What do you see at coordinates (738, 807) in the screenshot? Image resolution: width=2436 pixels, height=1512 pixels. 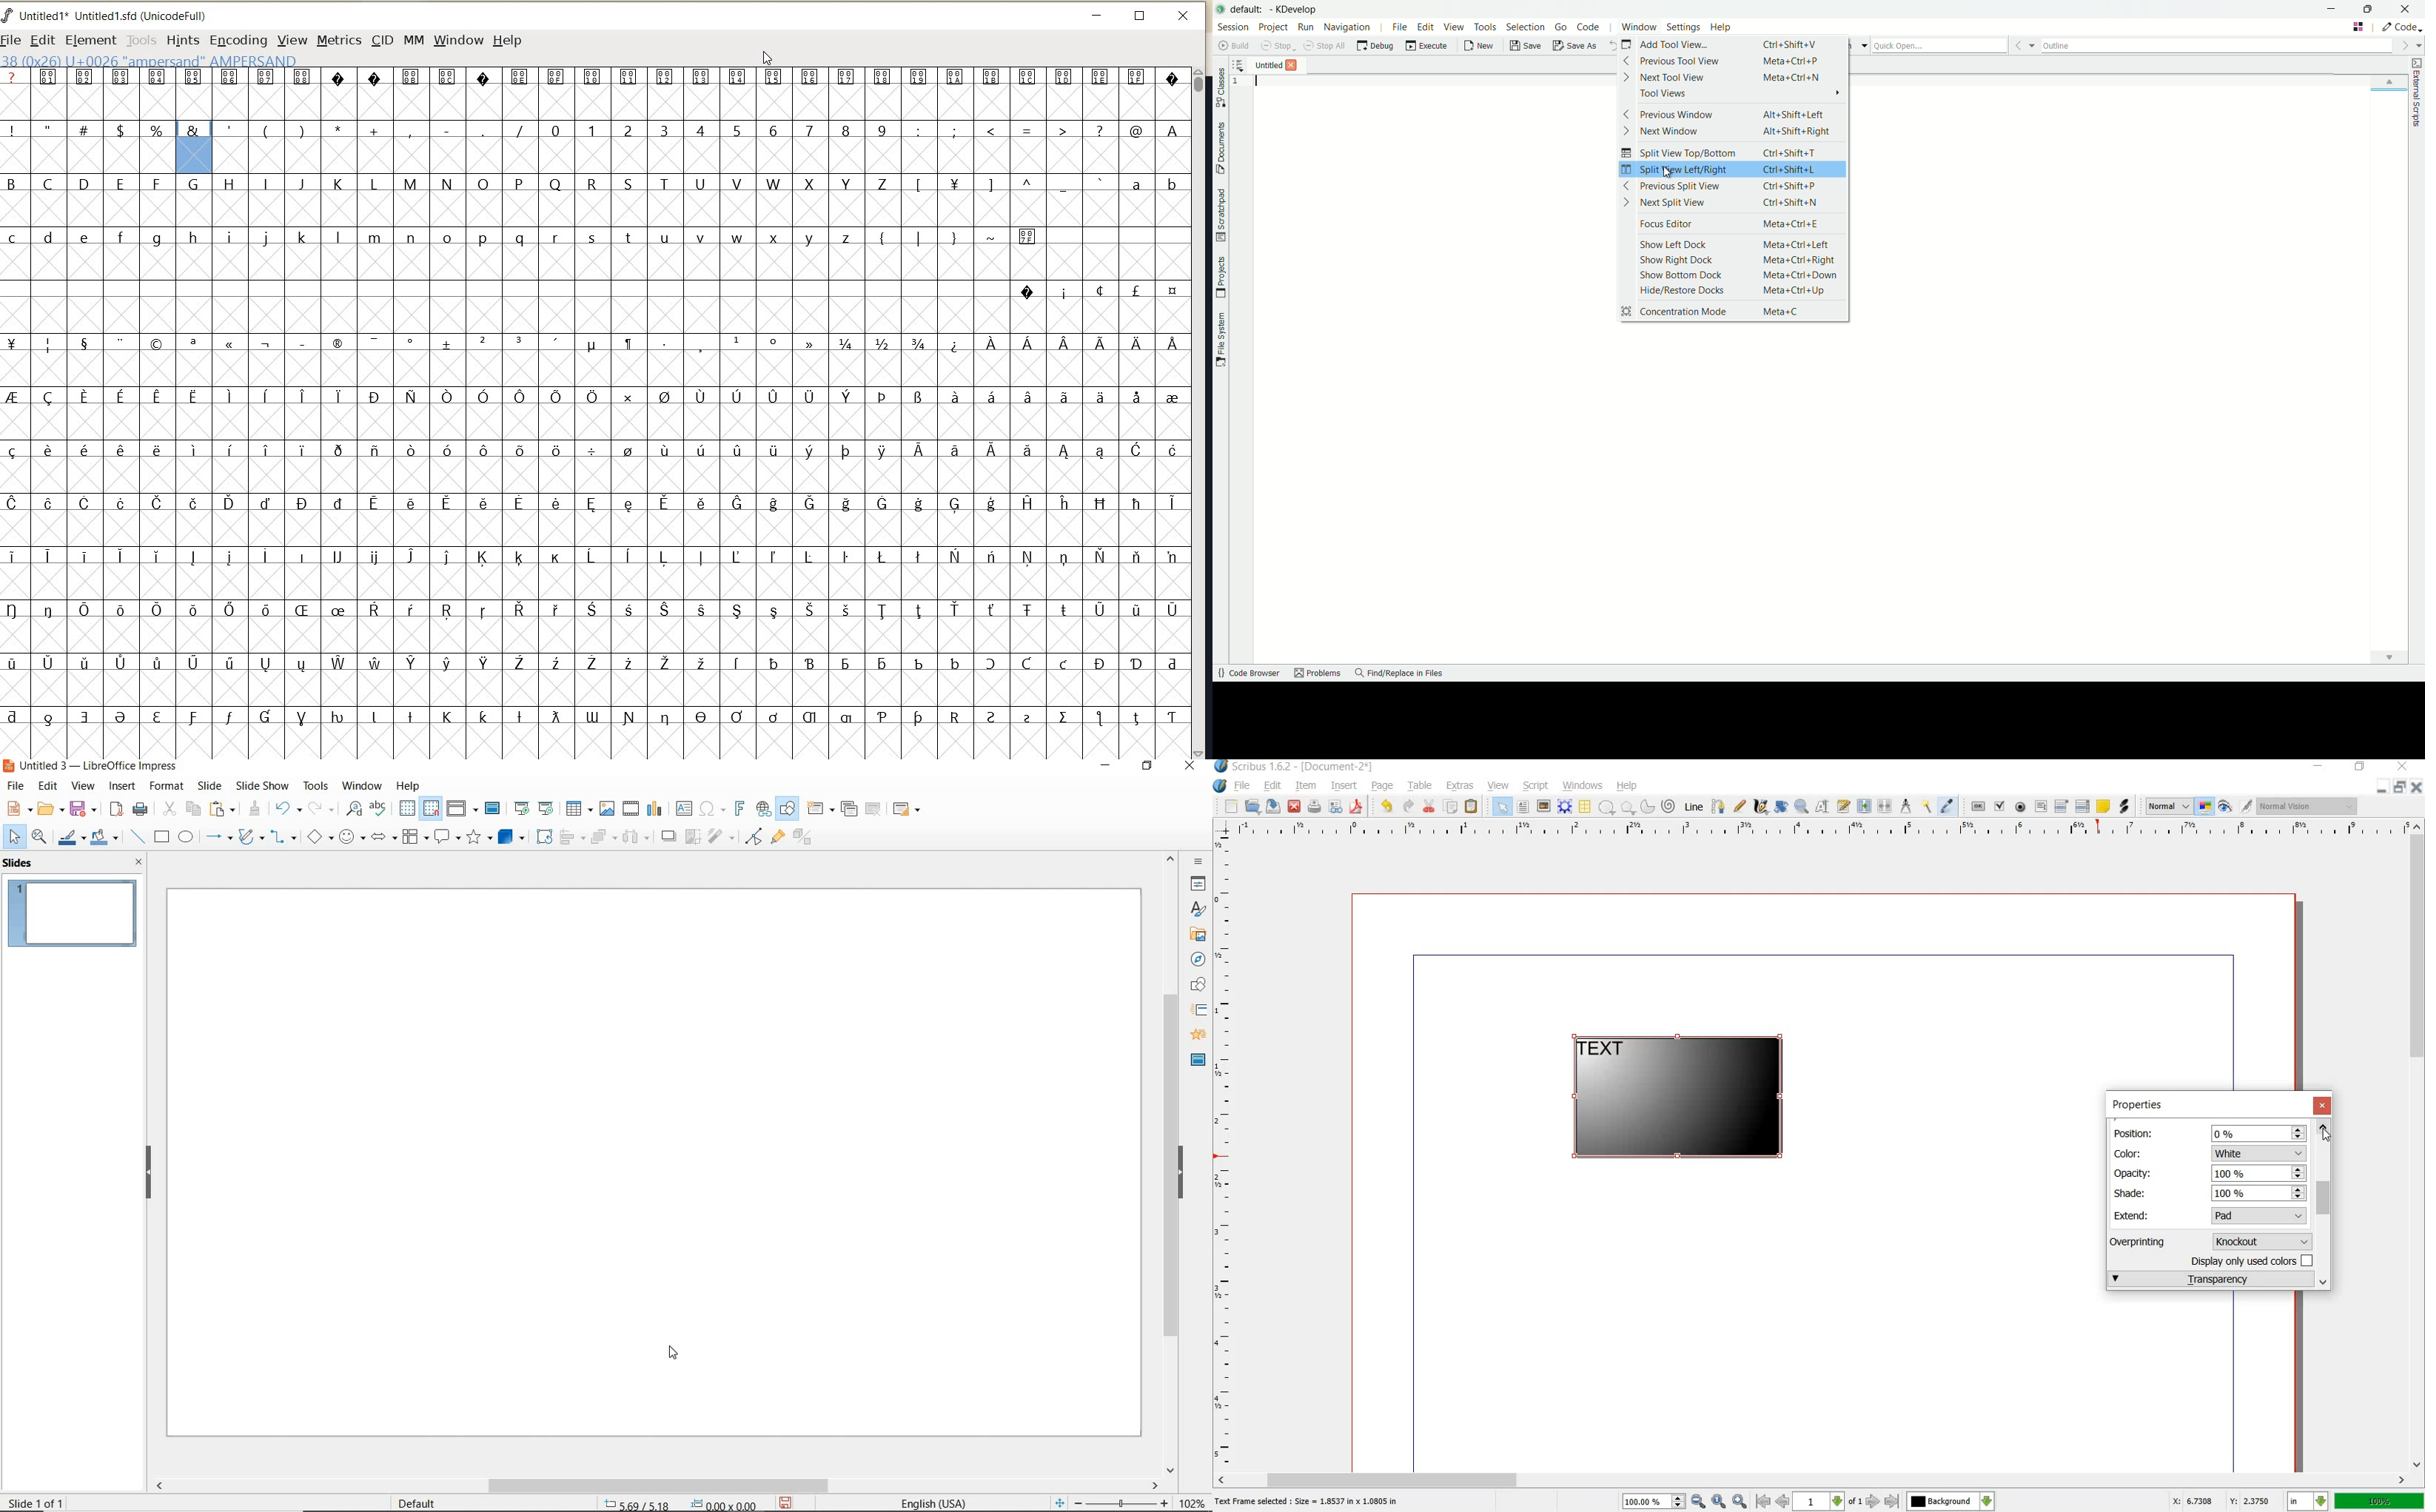 I see `INSERT FRONTWORK TEXT` at bounding box center [738, 807].